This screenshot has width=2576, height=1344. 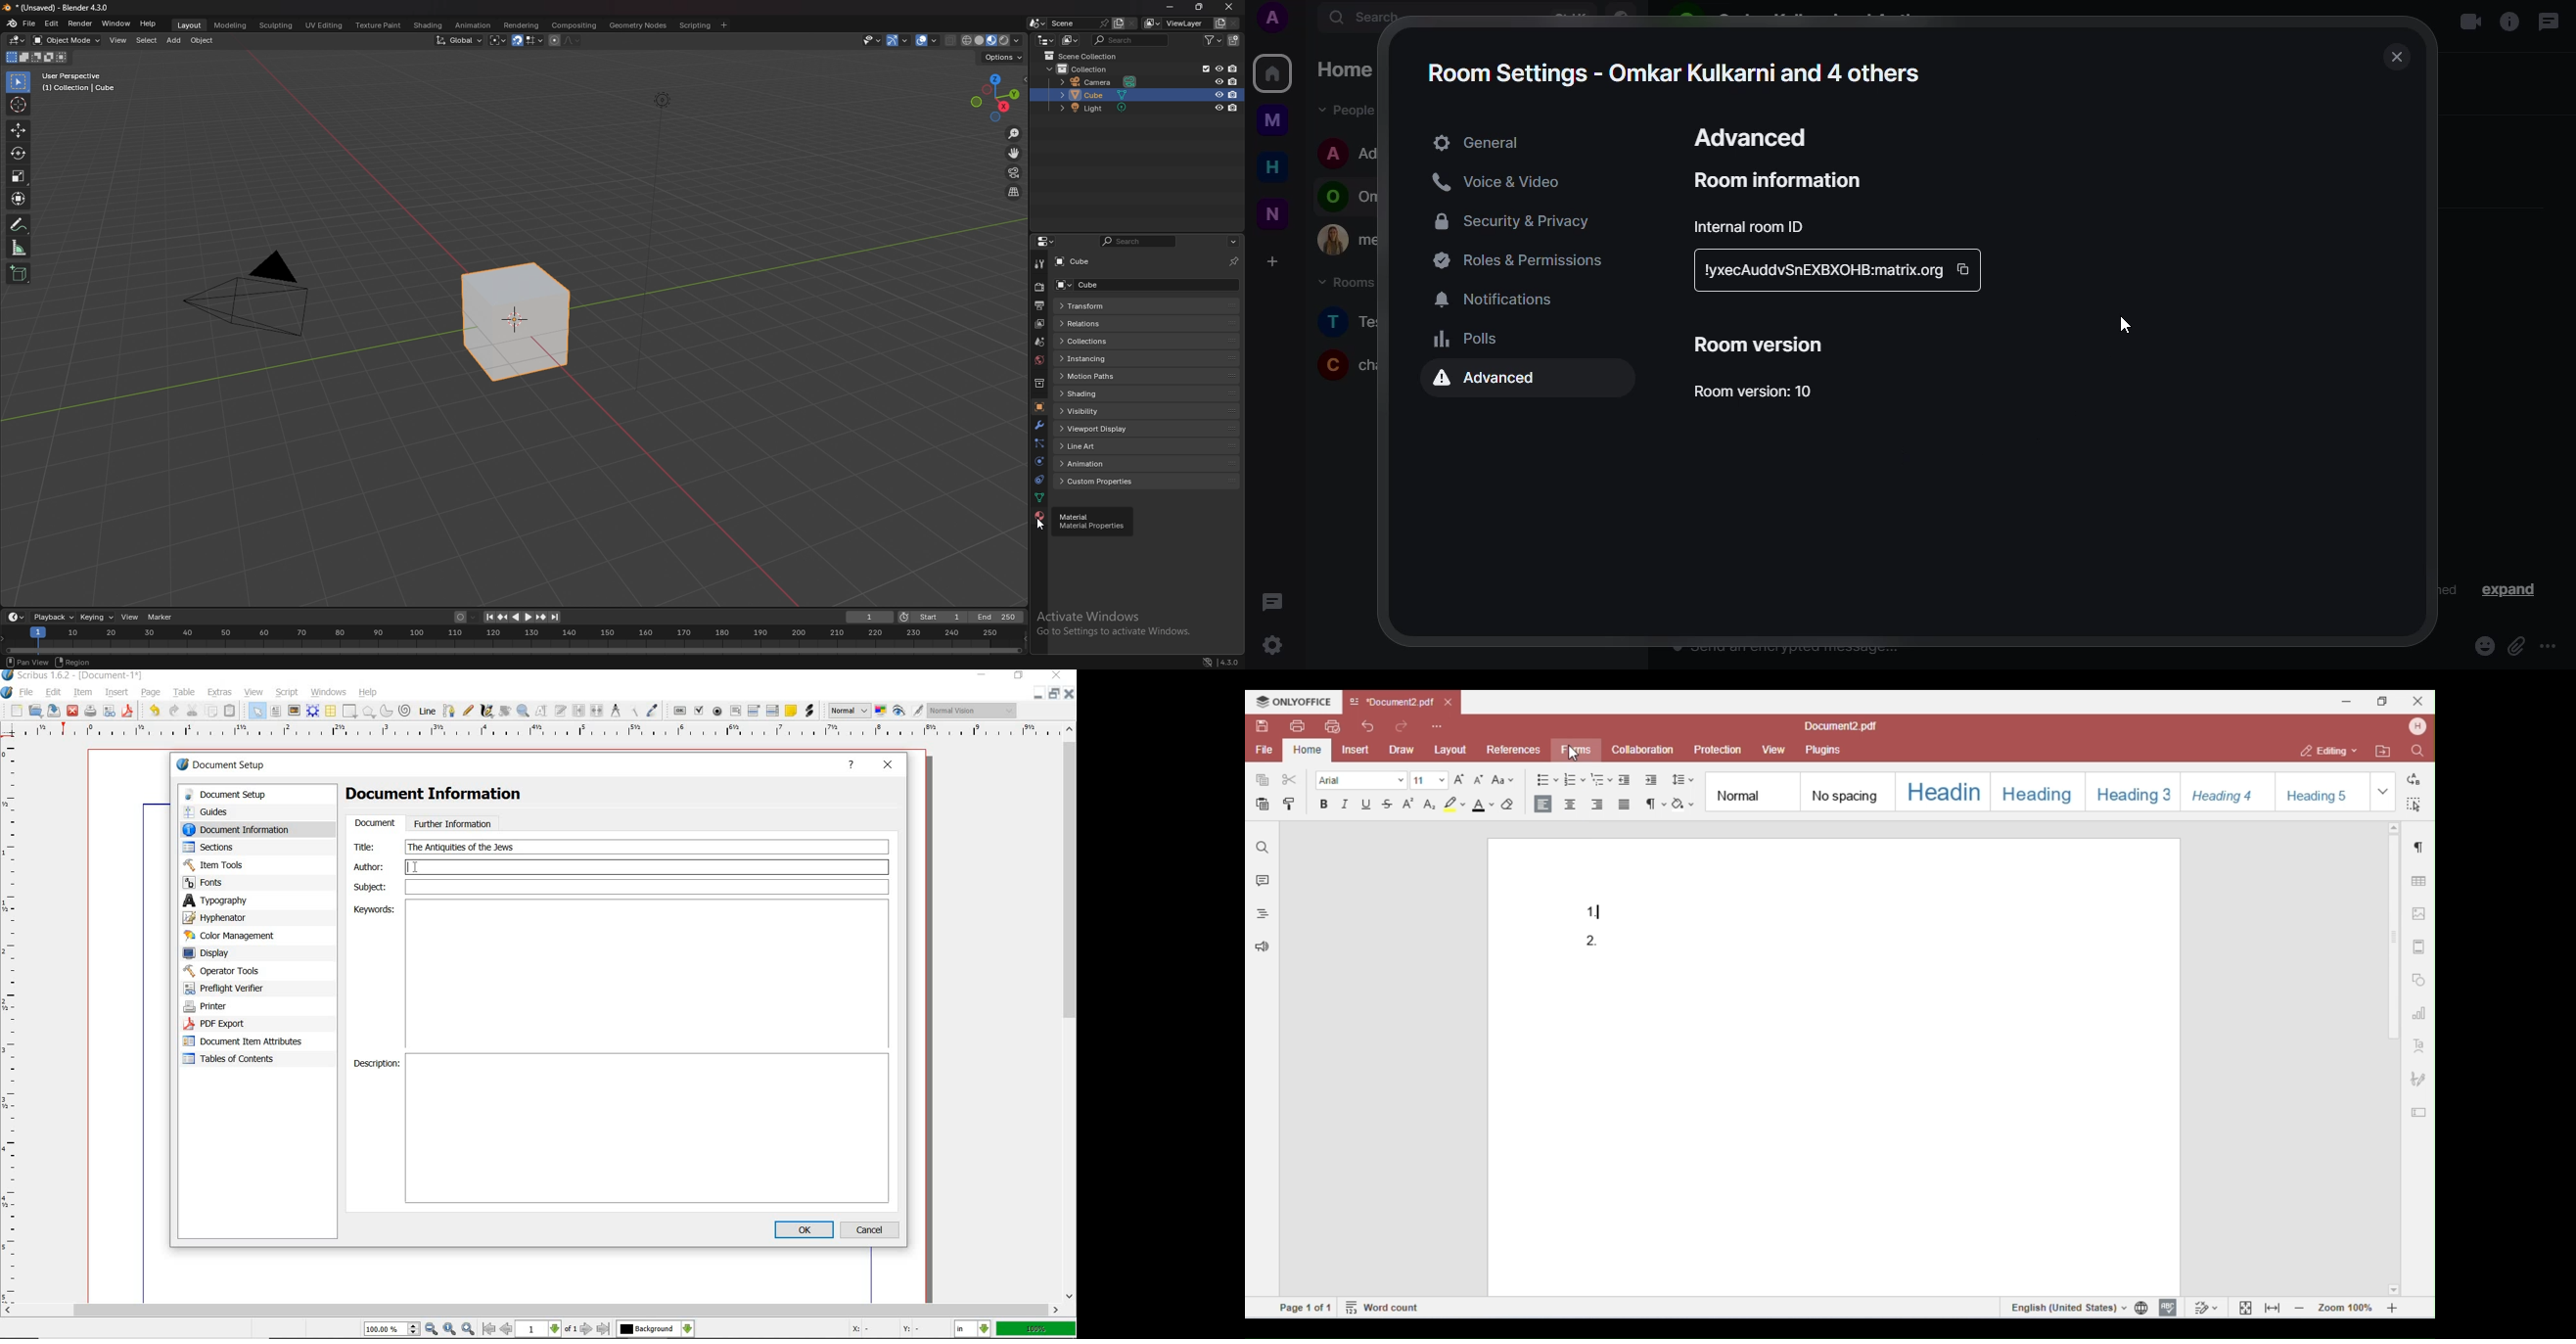 What do you see at coordinates (15, 711) in the screenshot?
I see `new` at bounding box center [15, 711].